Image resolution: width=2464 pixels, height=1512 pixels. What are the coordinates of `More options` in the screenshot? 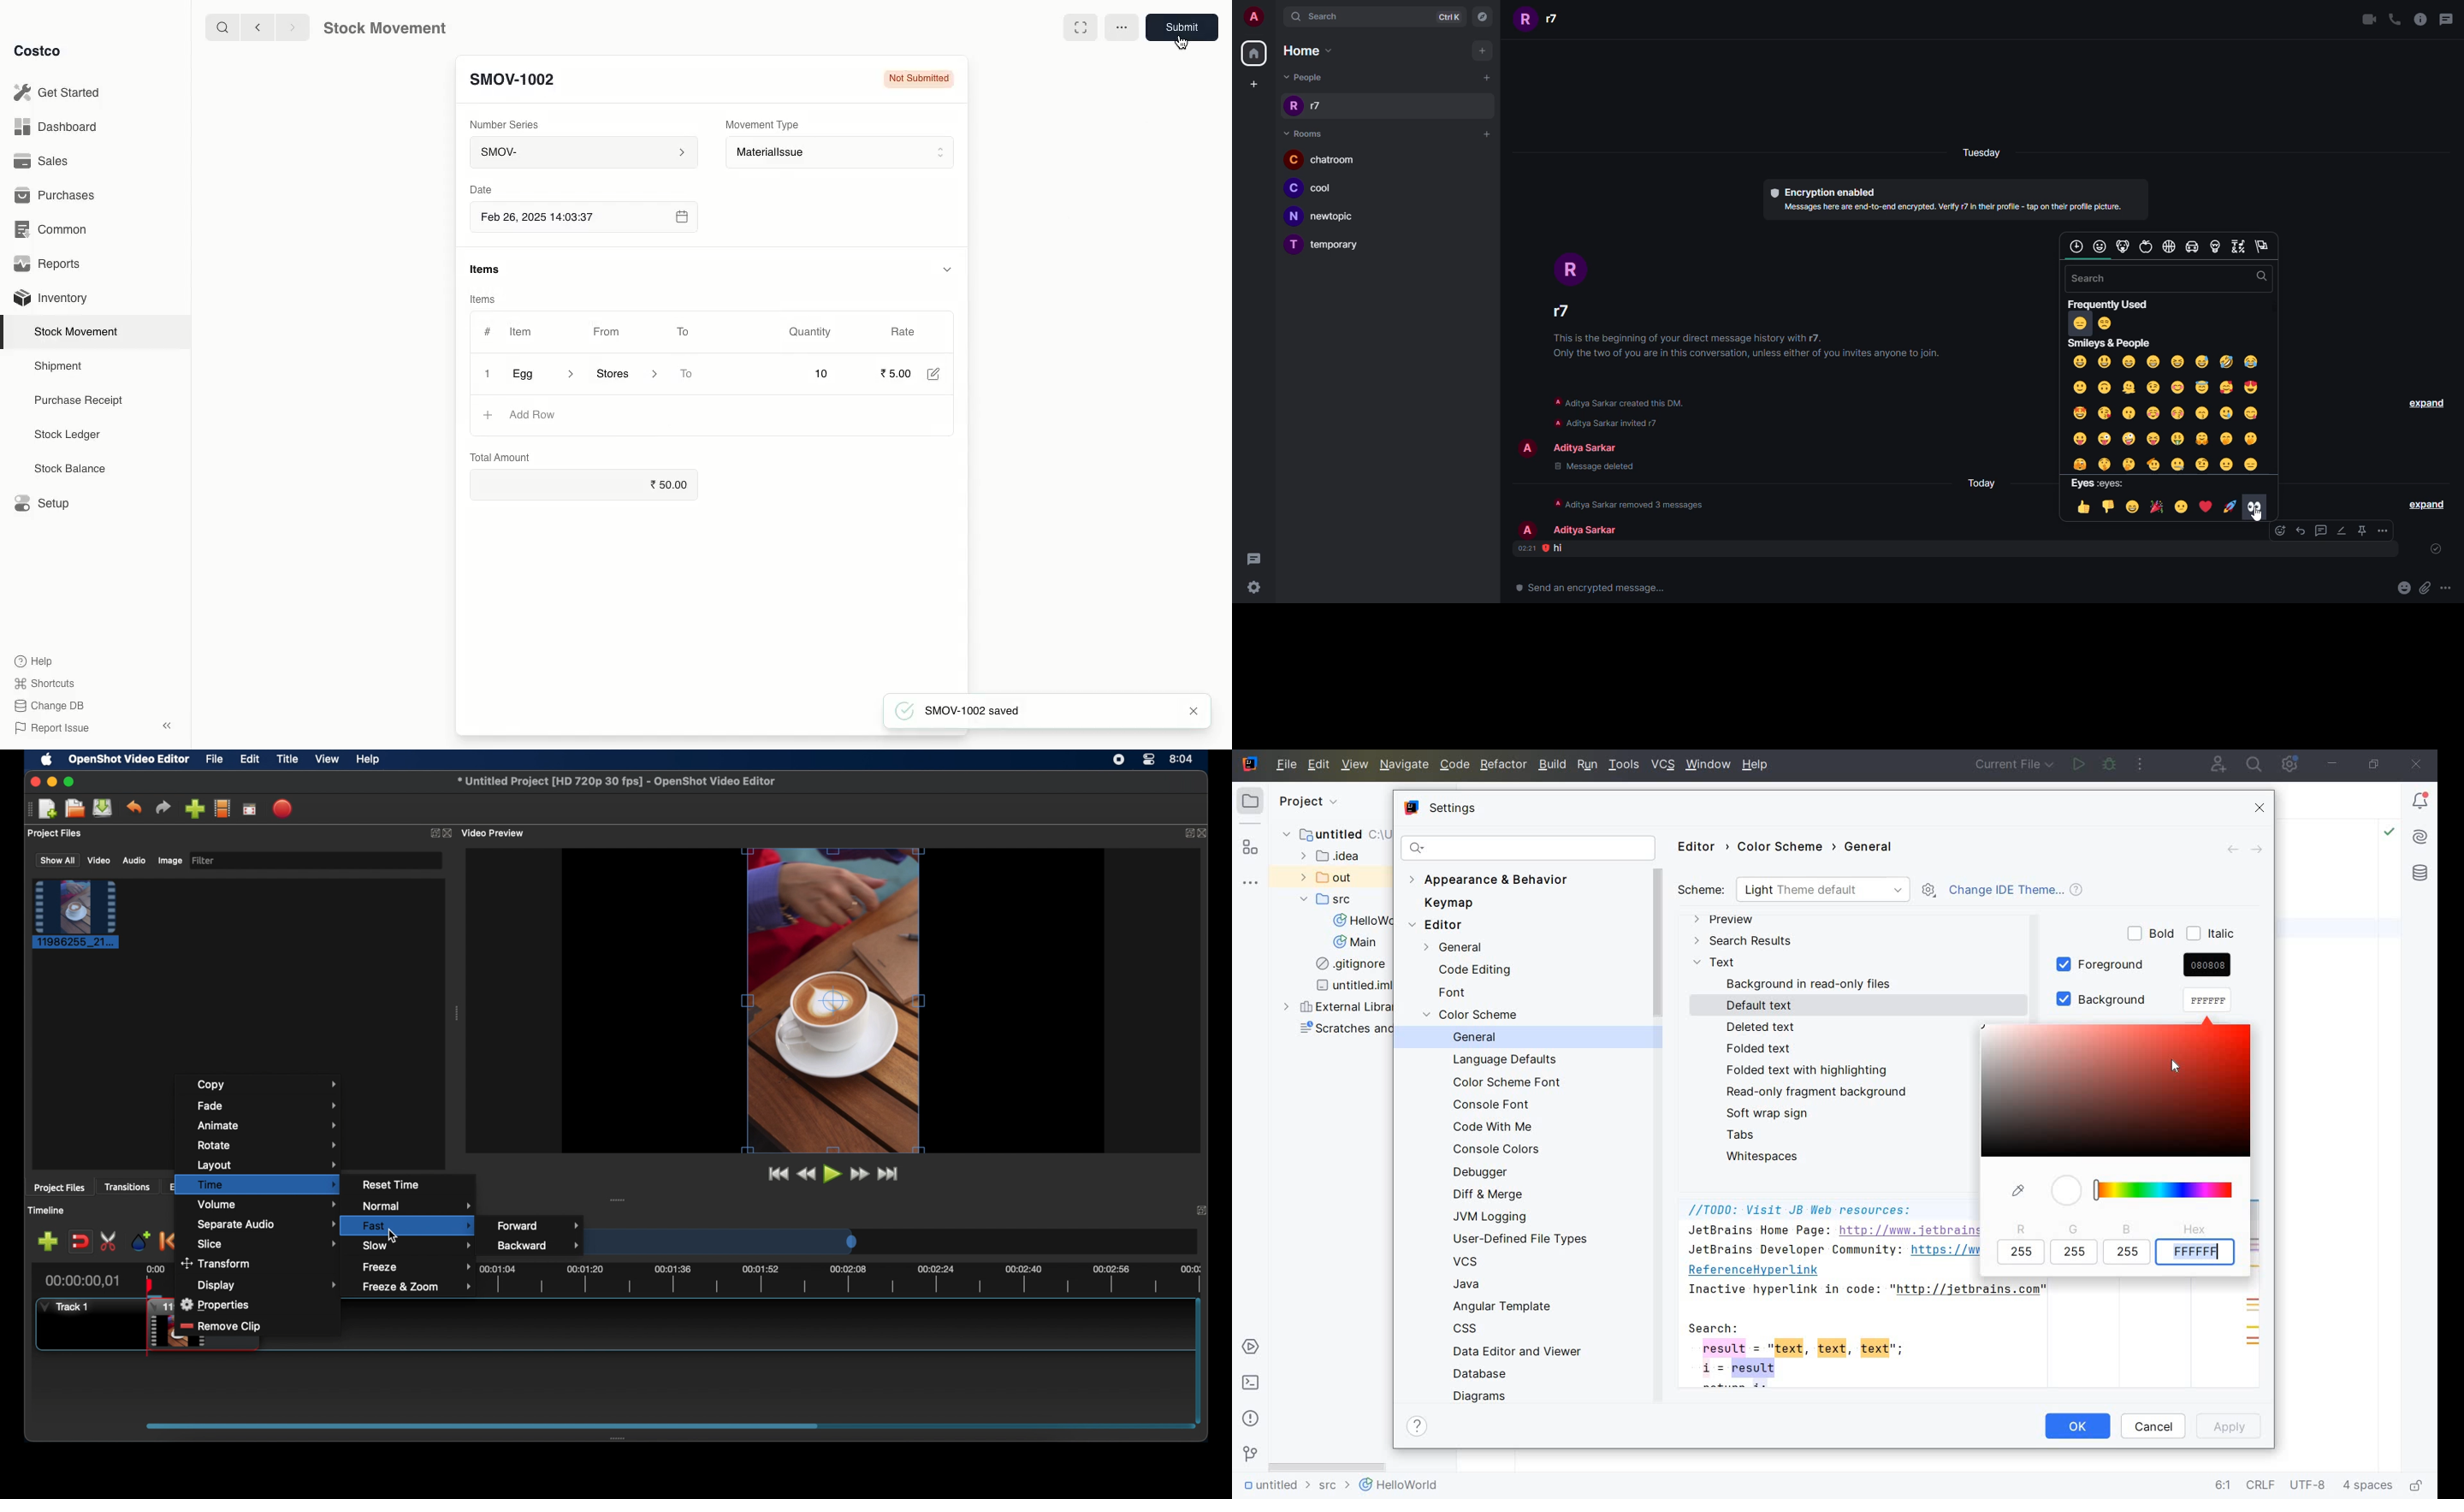 It's located at (1122, 27).